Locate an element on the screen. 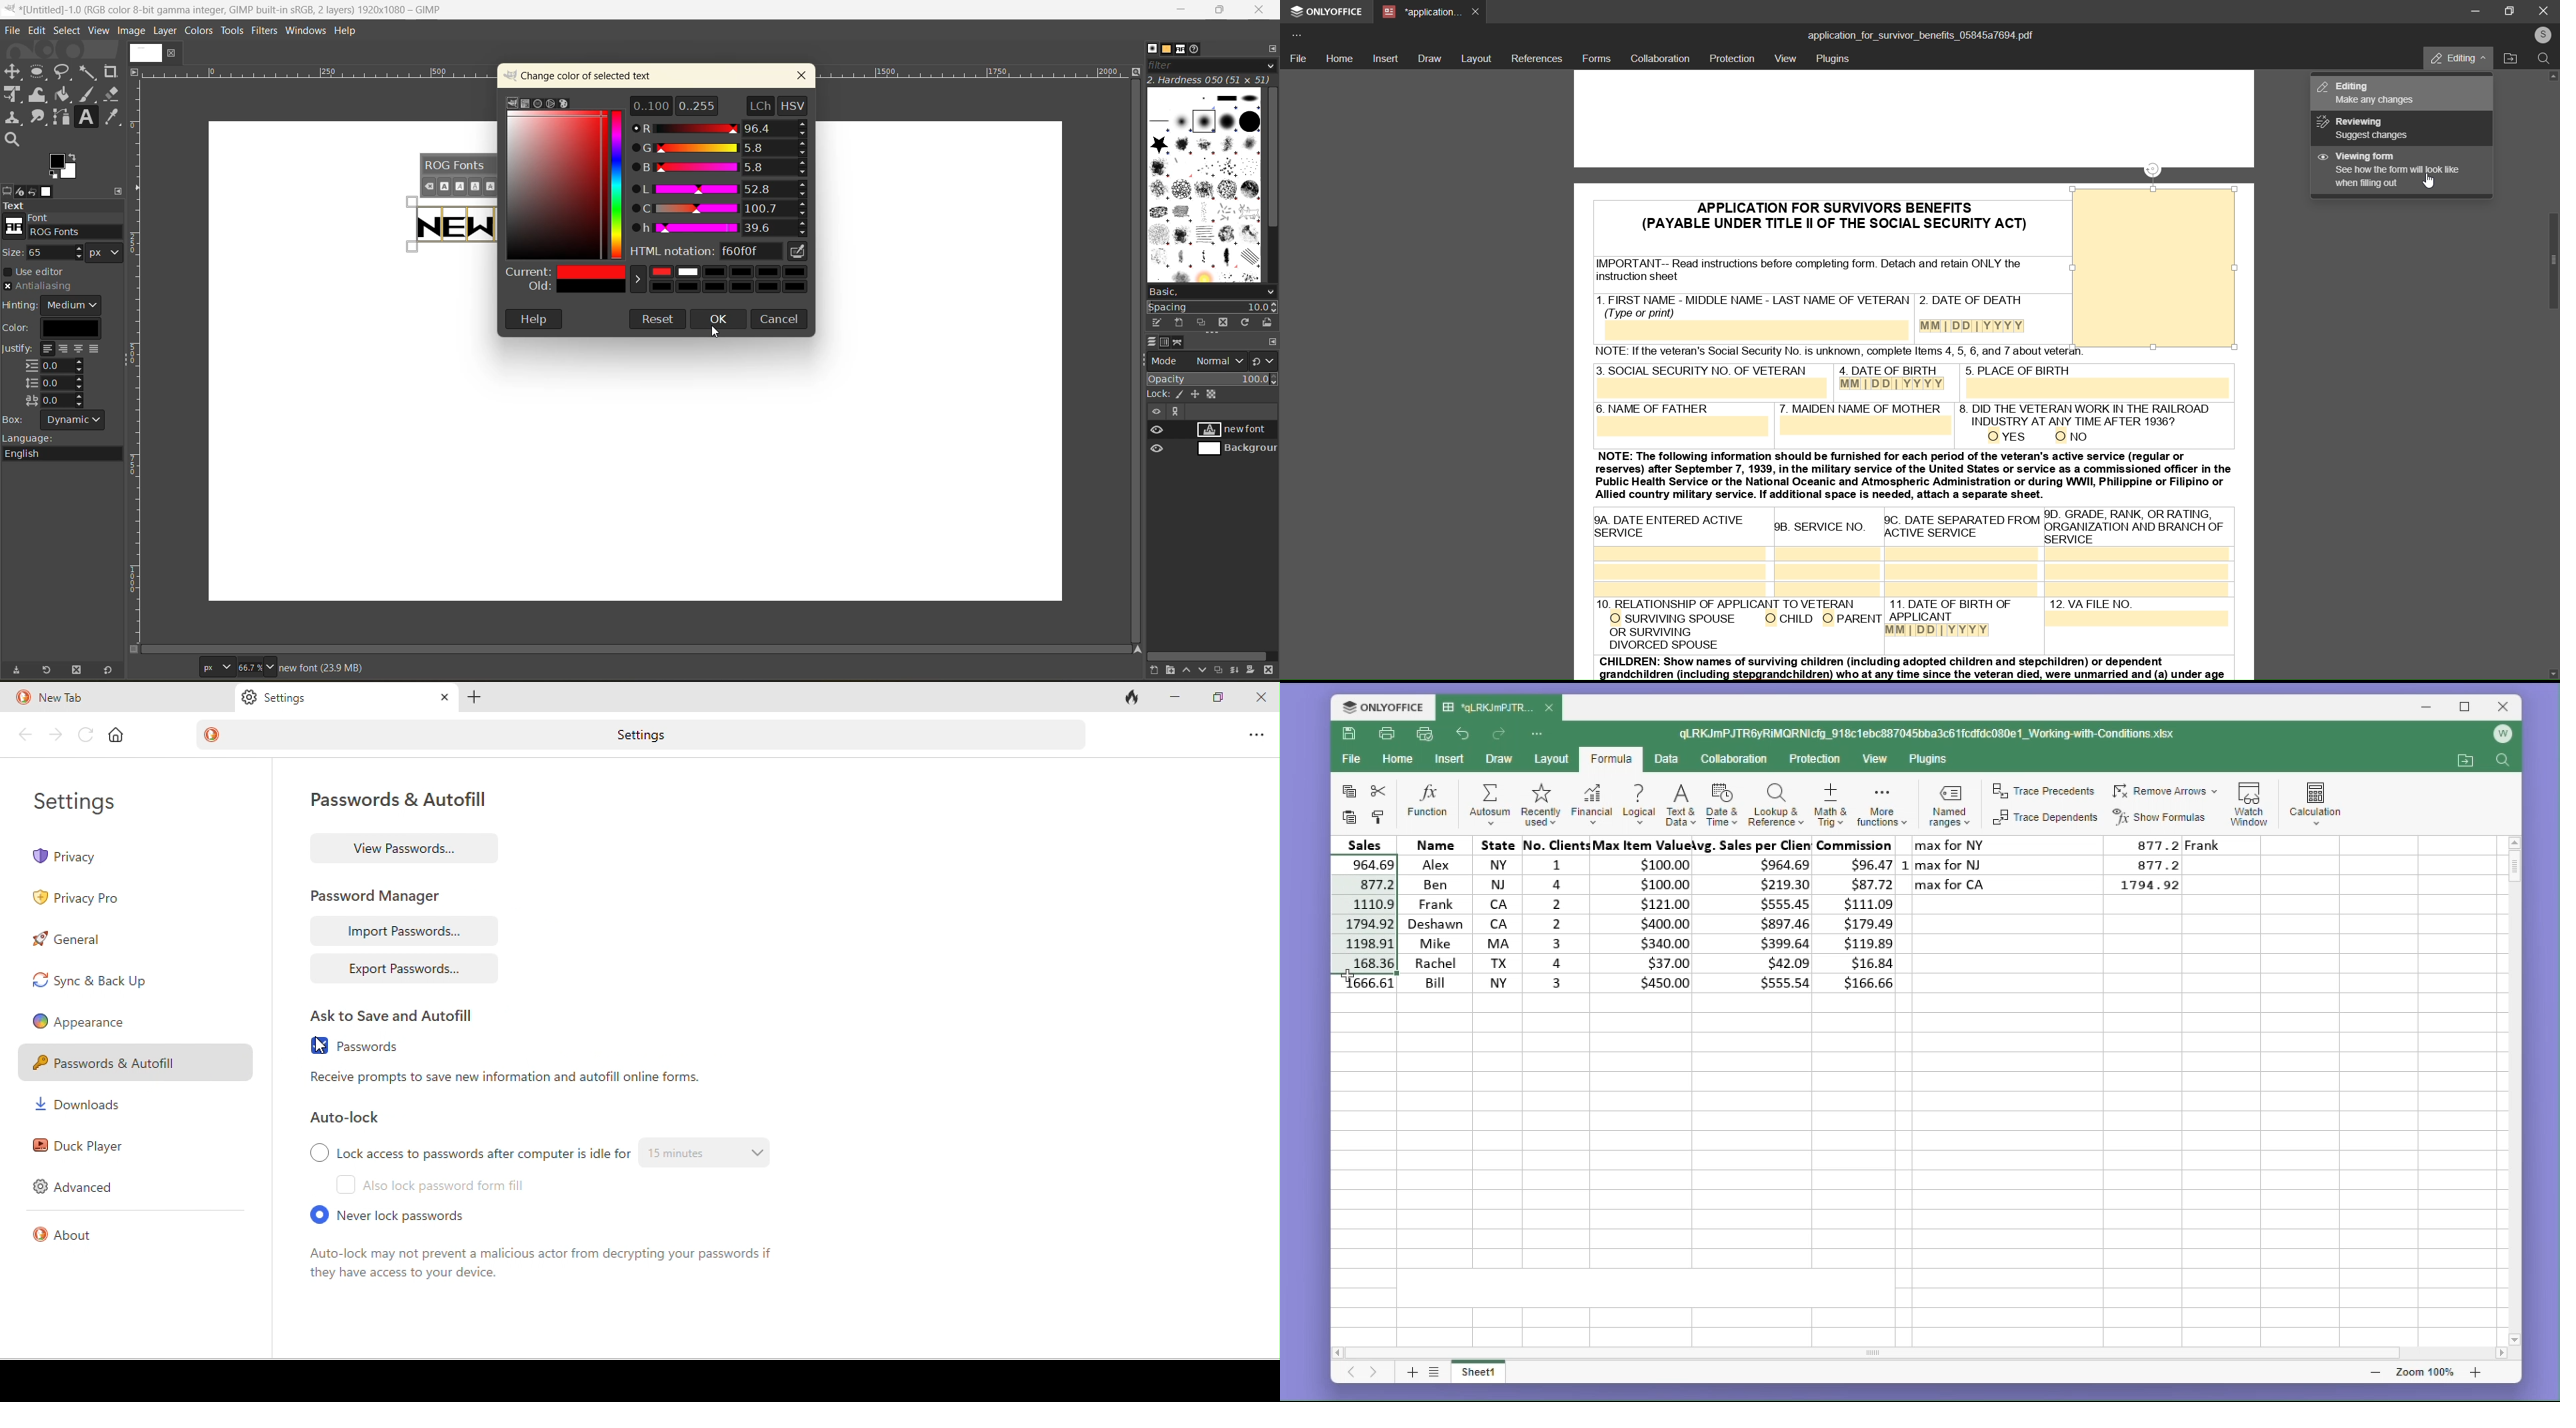 The width and height of the screenshot is (2576, 1428). paths is located at coordinates (1179, 343).